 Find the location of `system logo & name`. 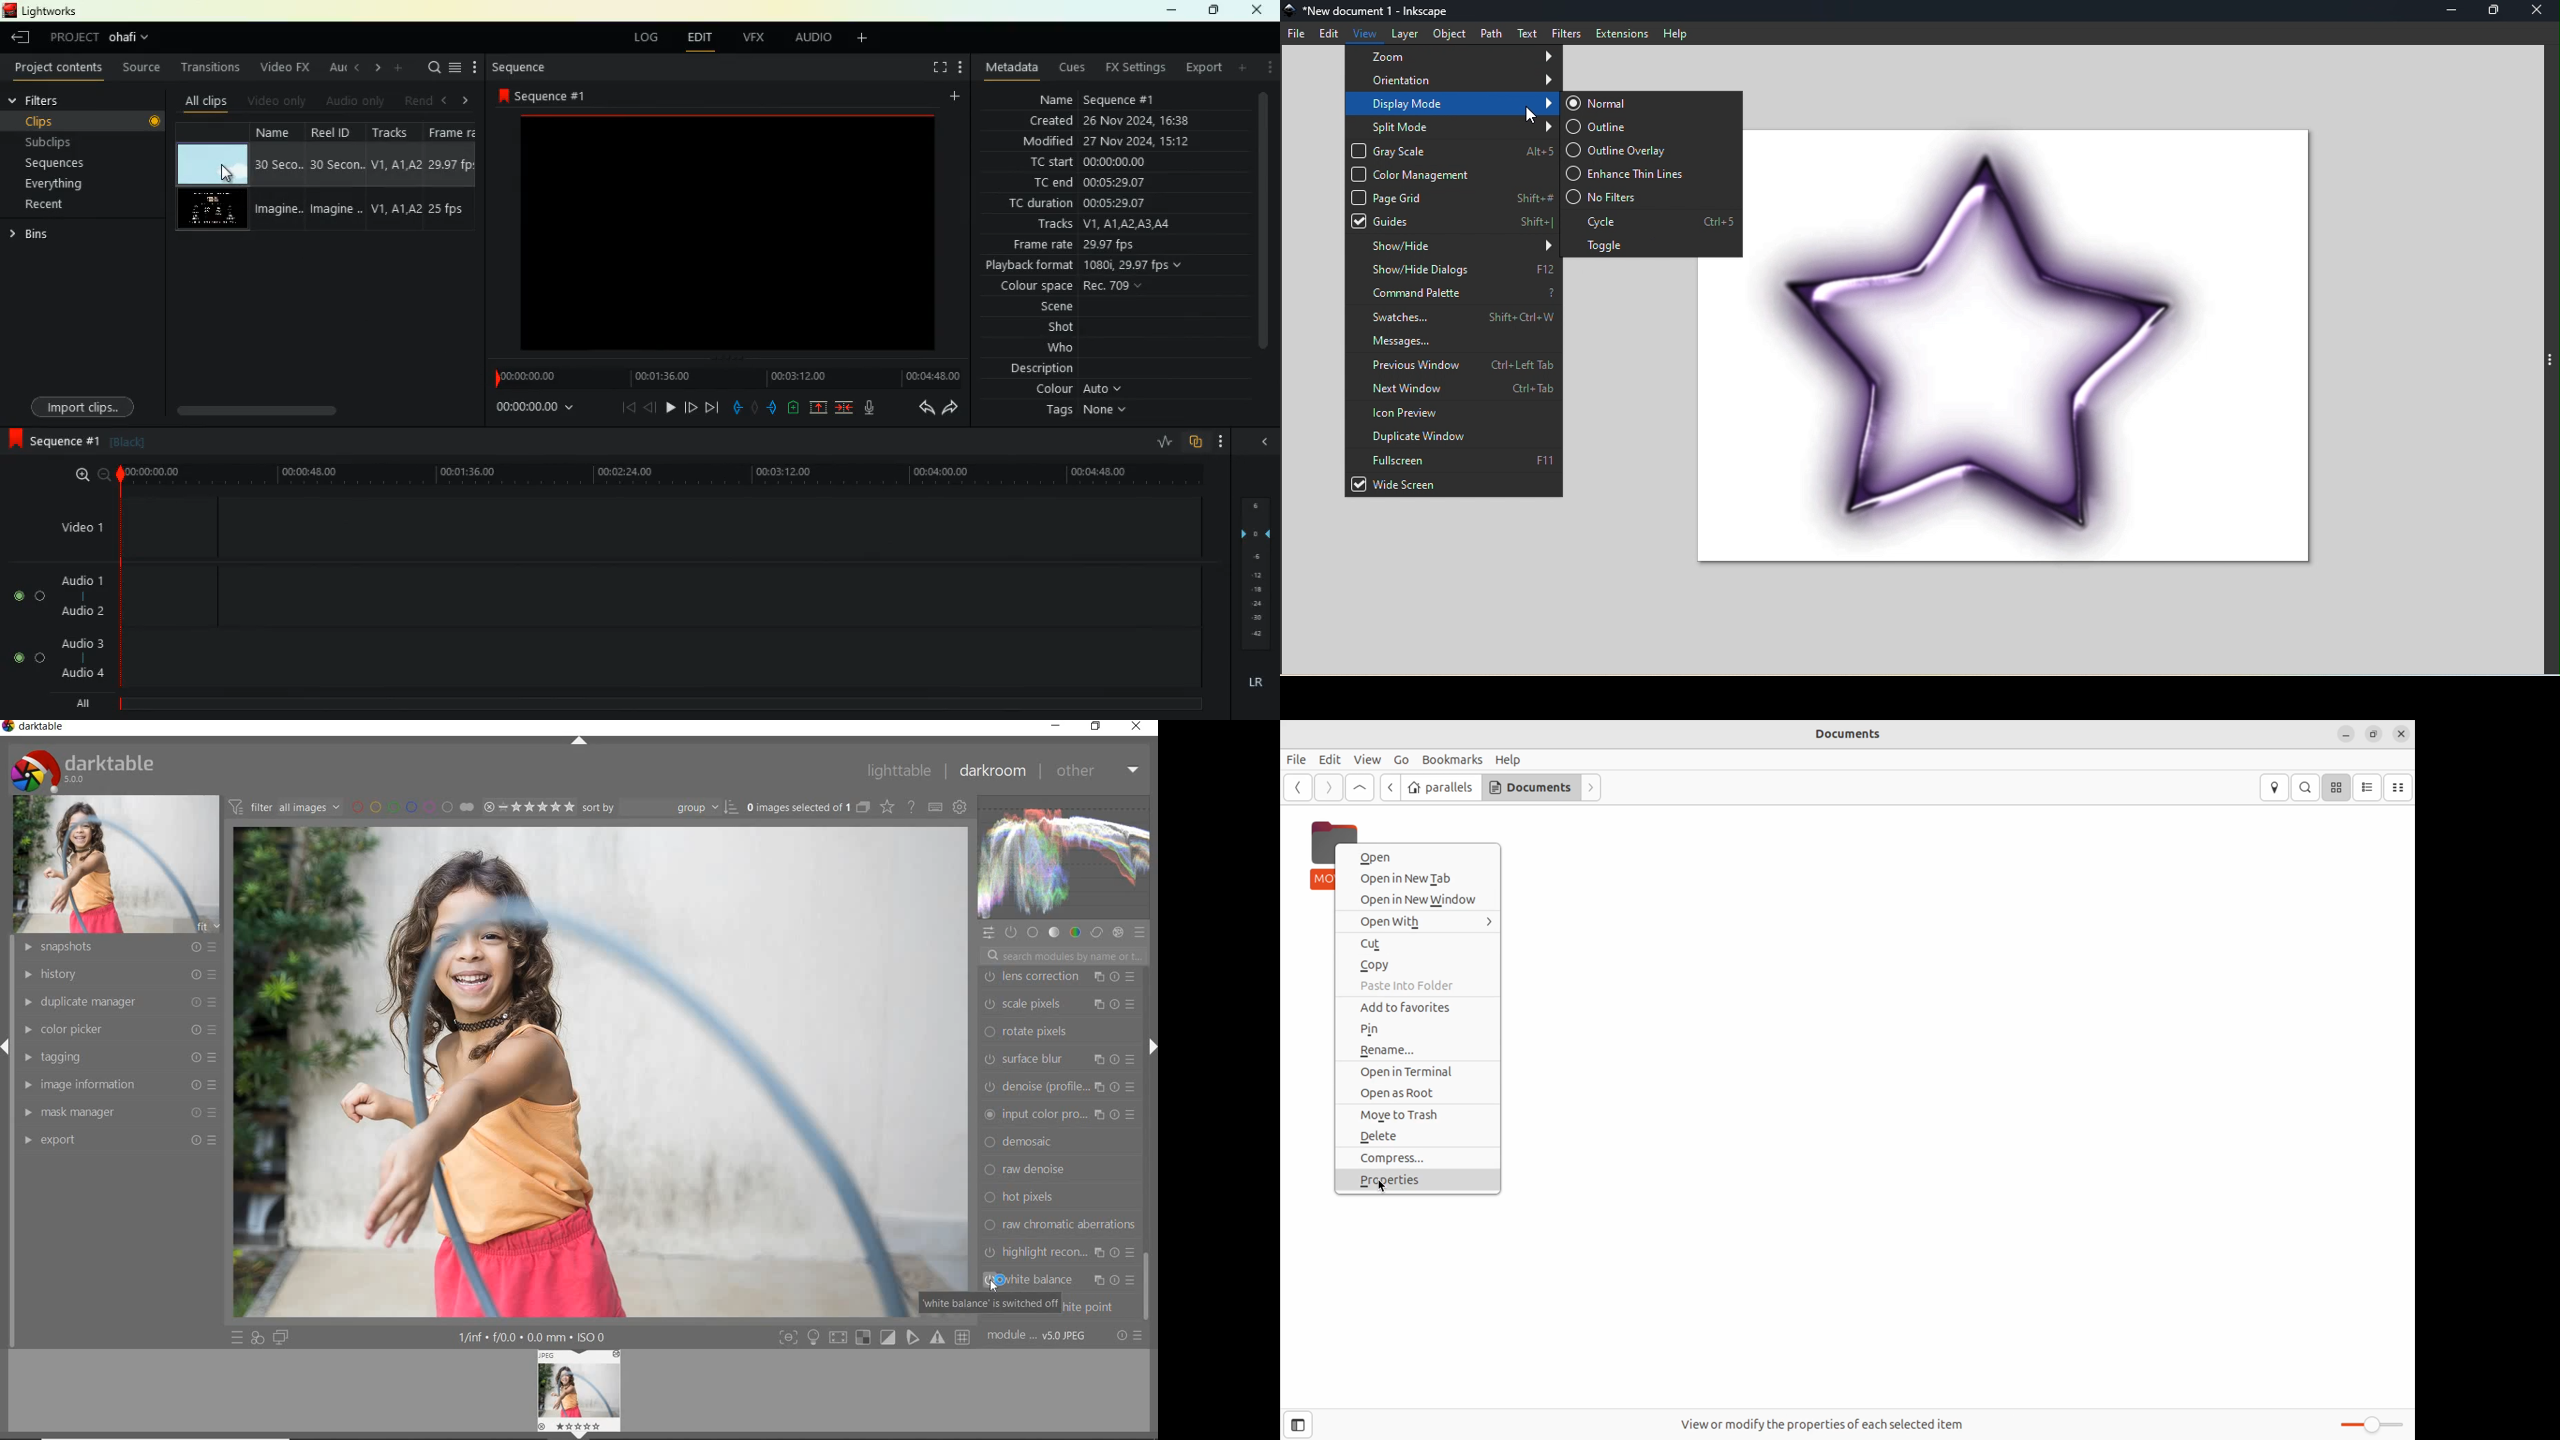

system logo & name is located at coordinates (86, 768).